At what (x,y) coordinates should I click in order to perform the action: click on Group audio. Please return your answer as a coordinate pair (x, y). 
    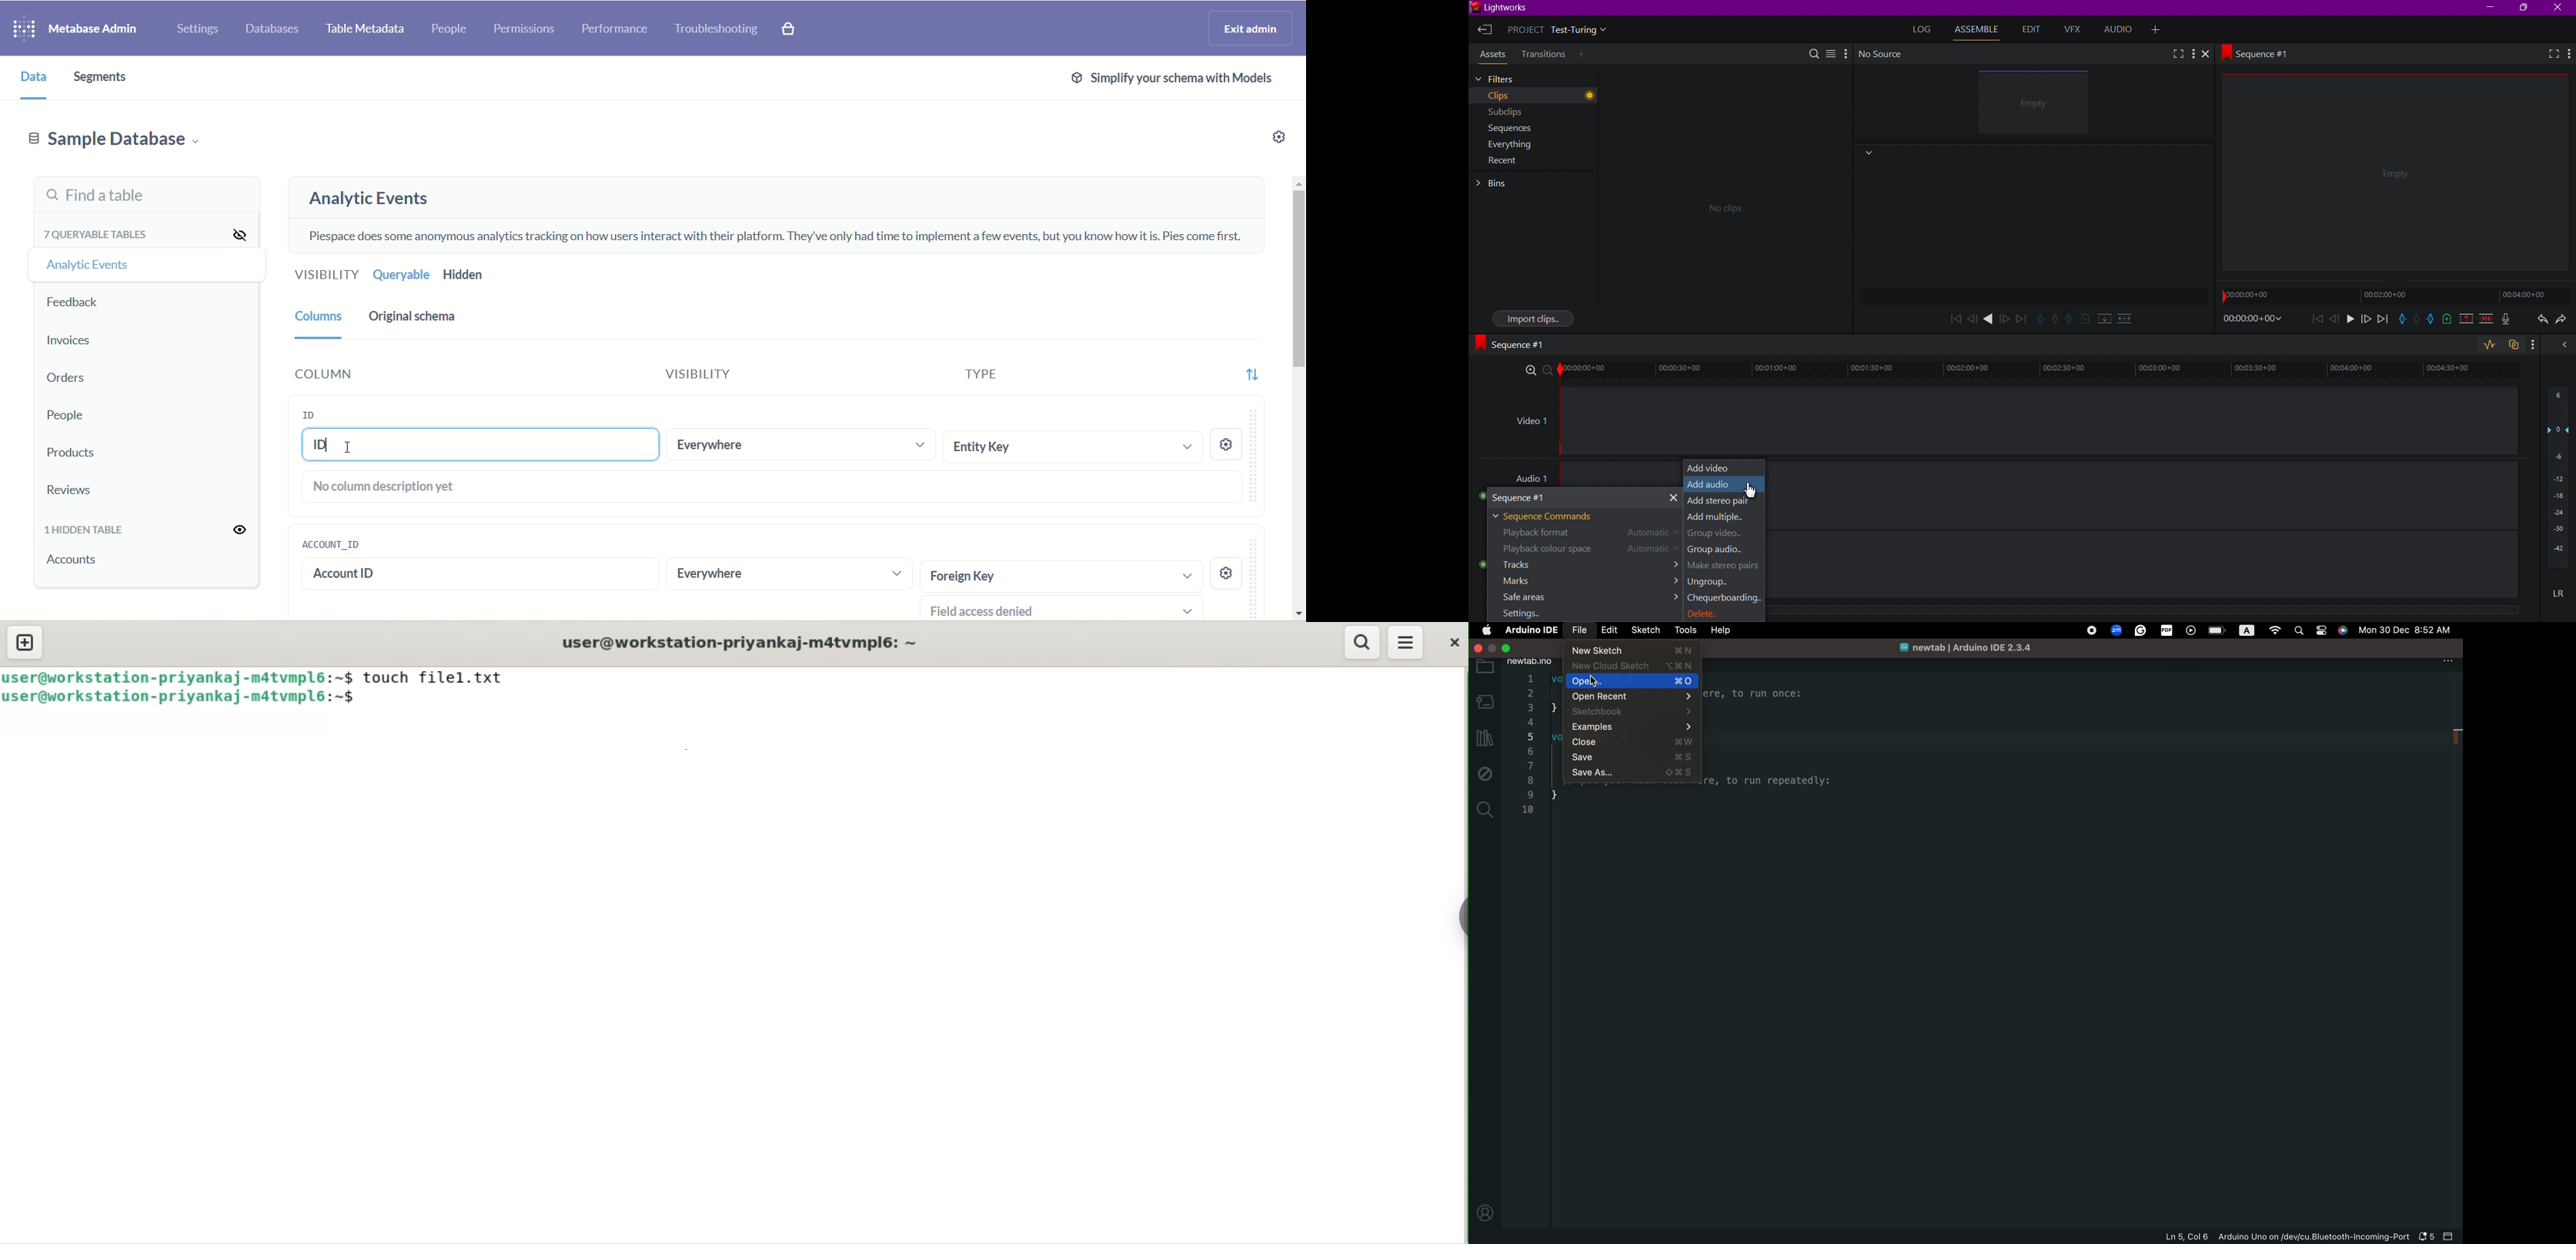
    Looking at the image, I should click on (1721, 550).